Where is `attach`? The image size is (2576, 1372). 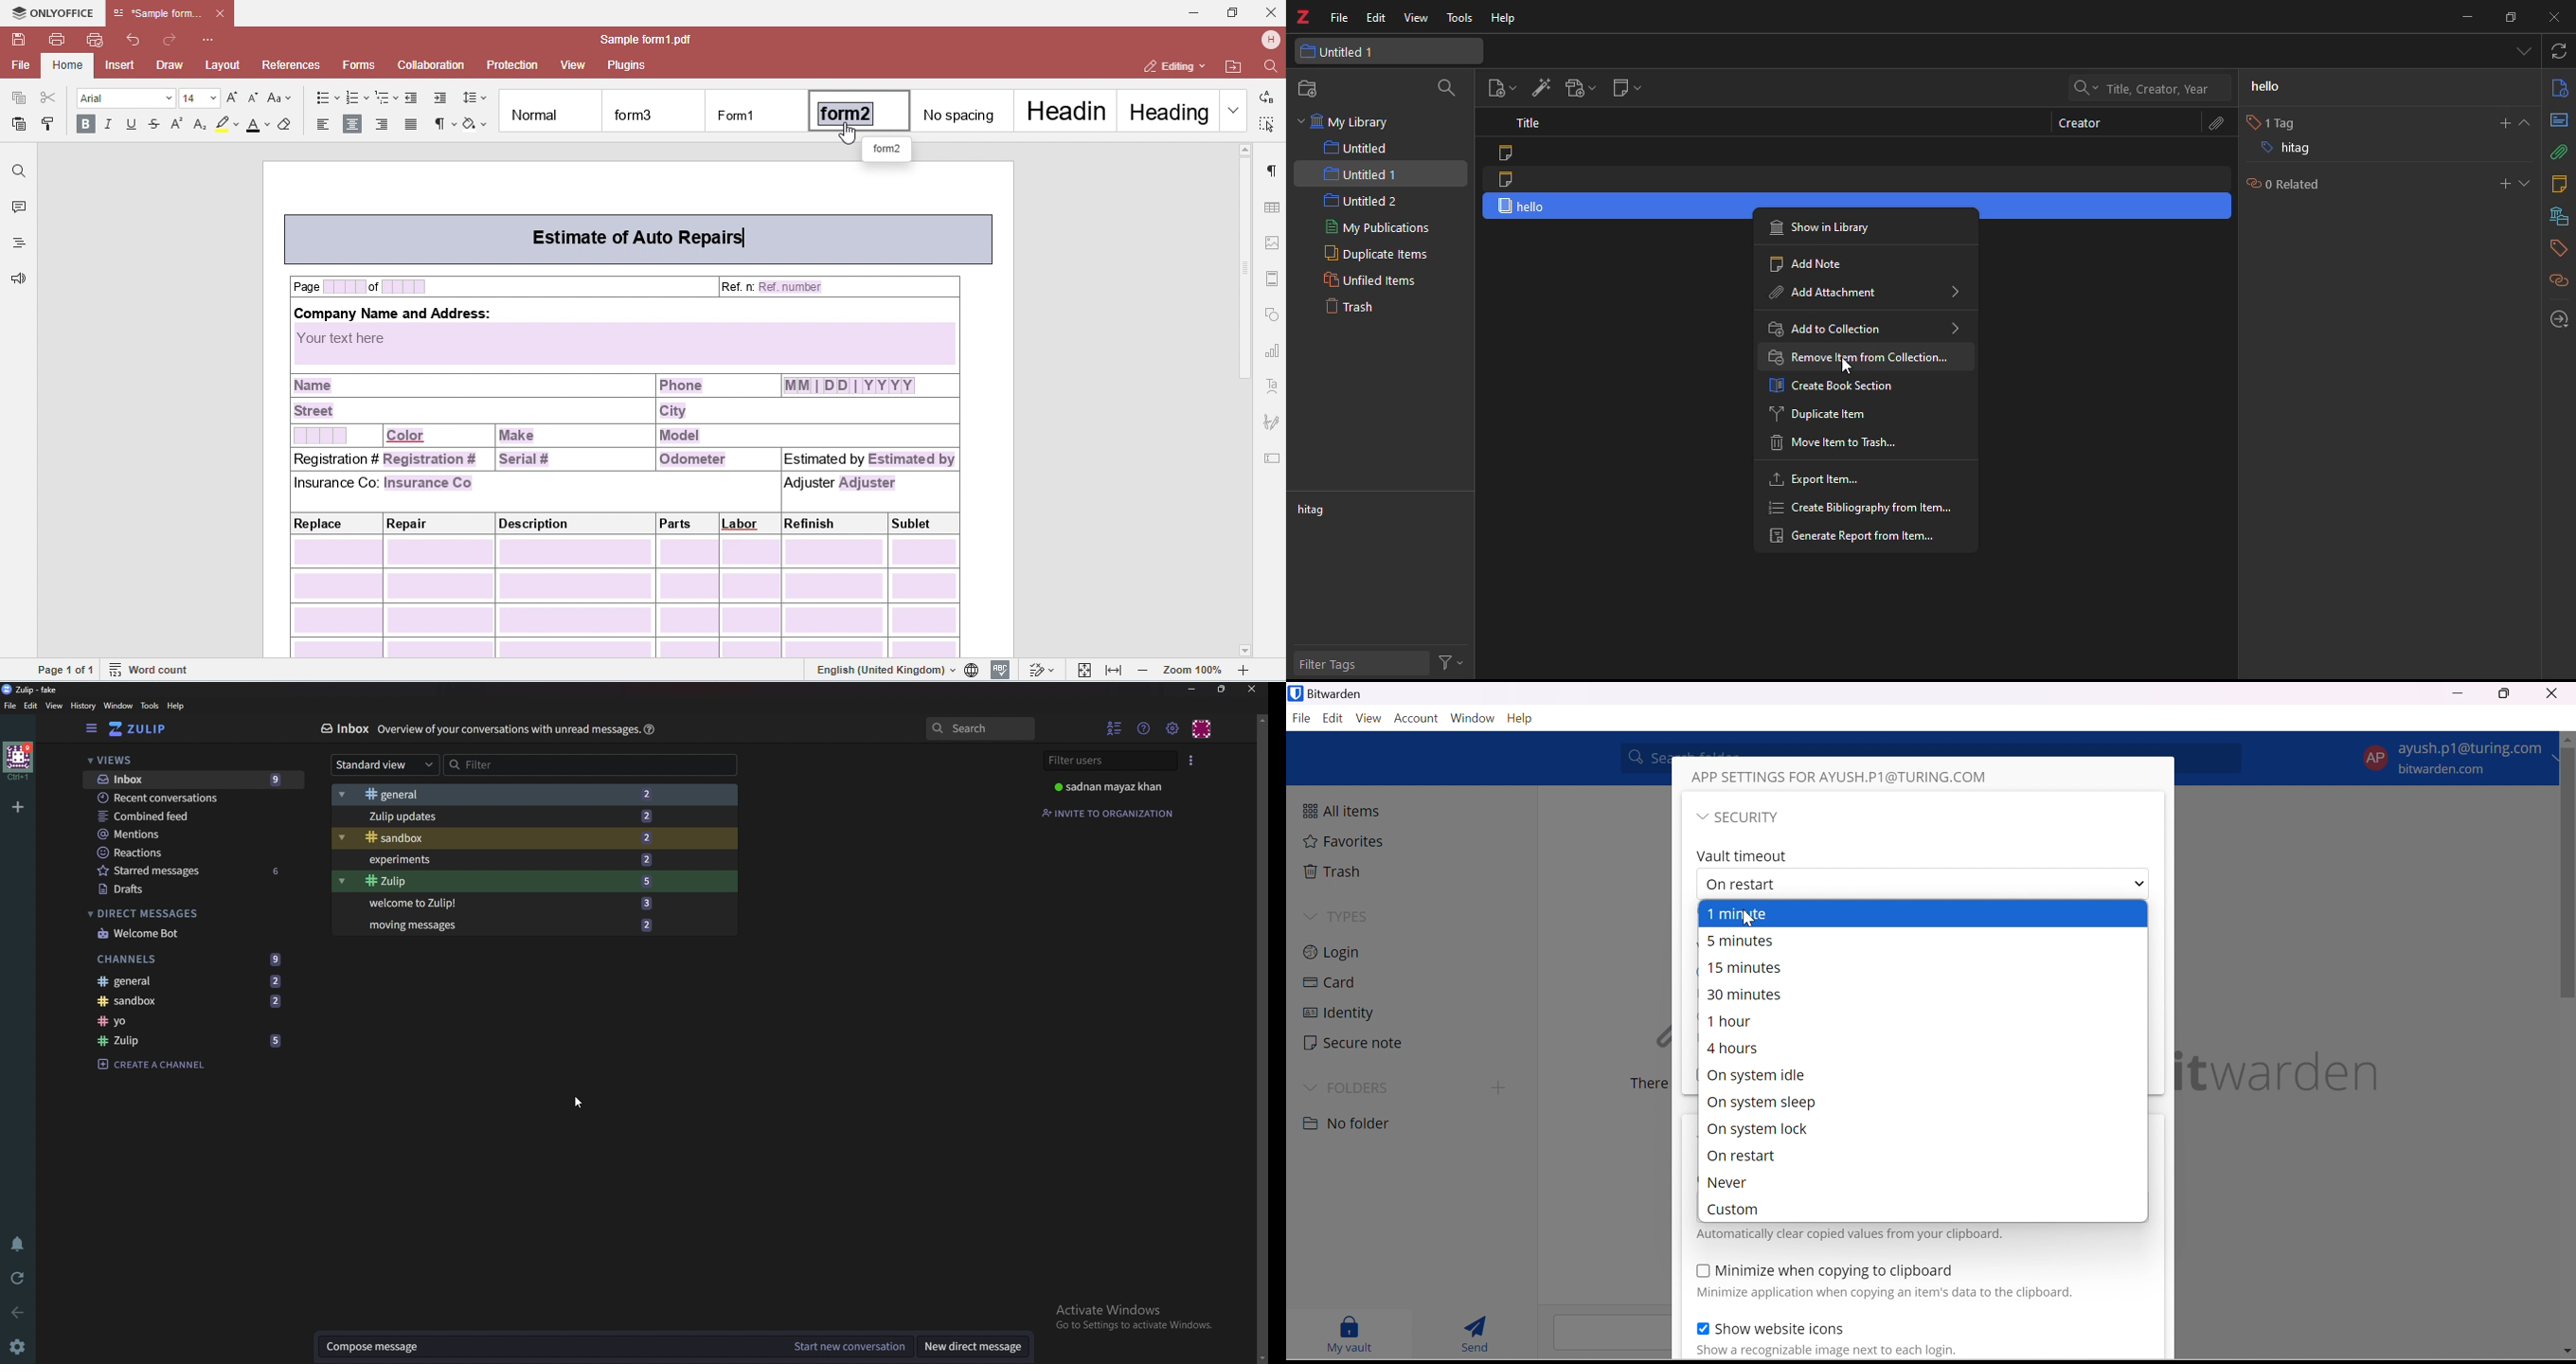 attach is located at coordinates (2209, 126).